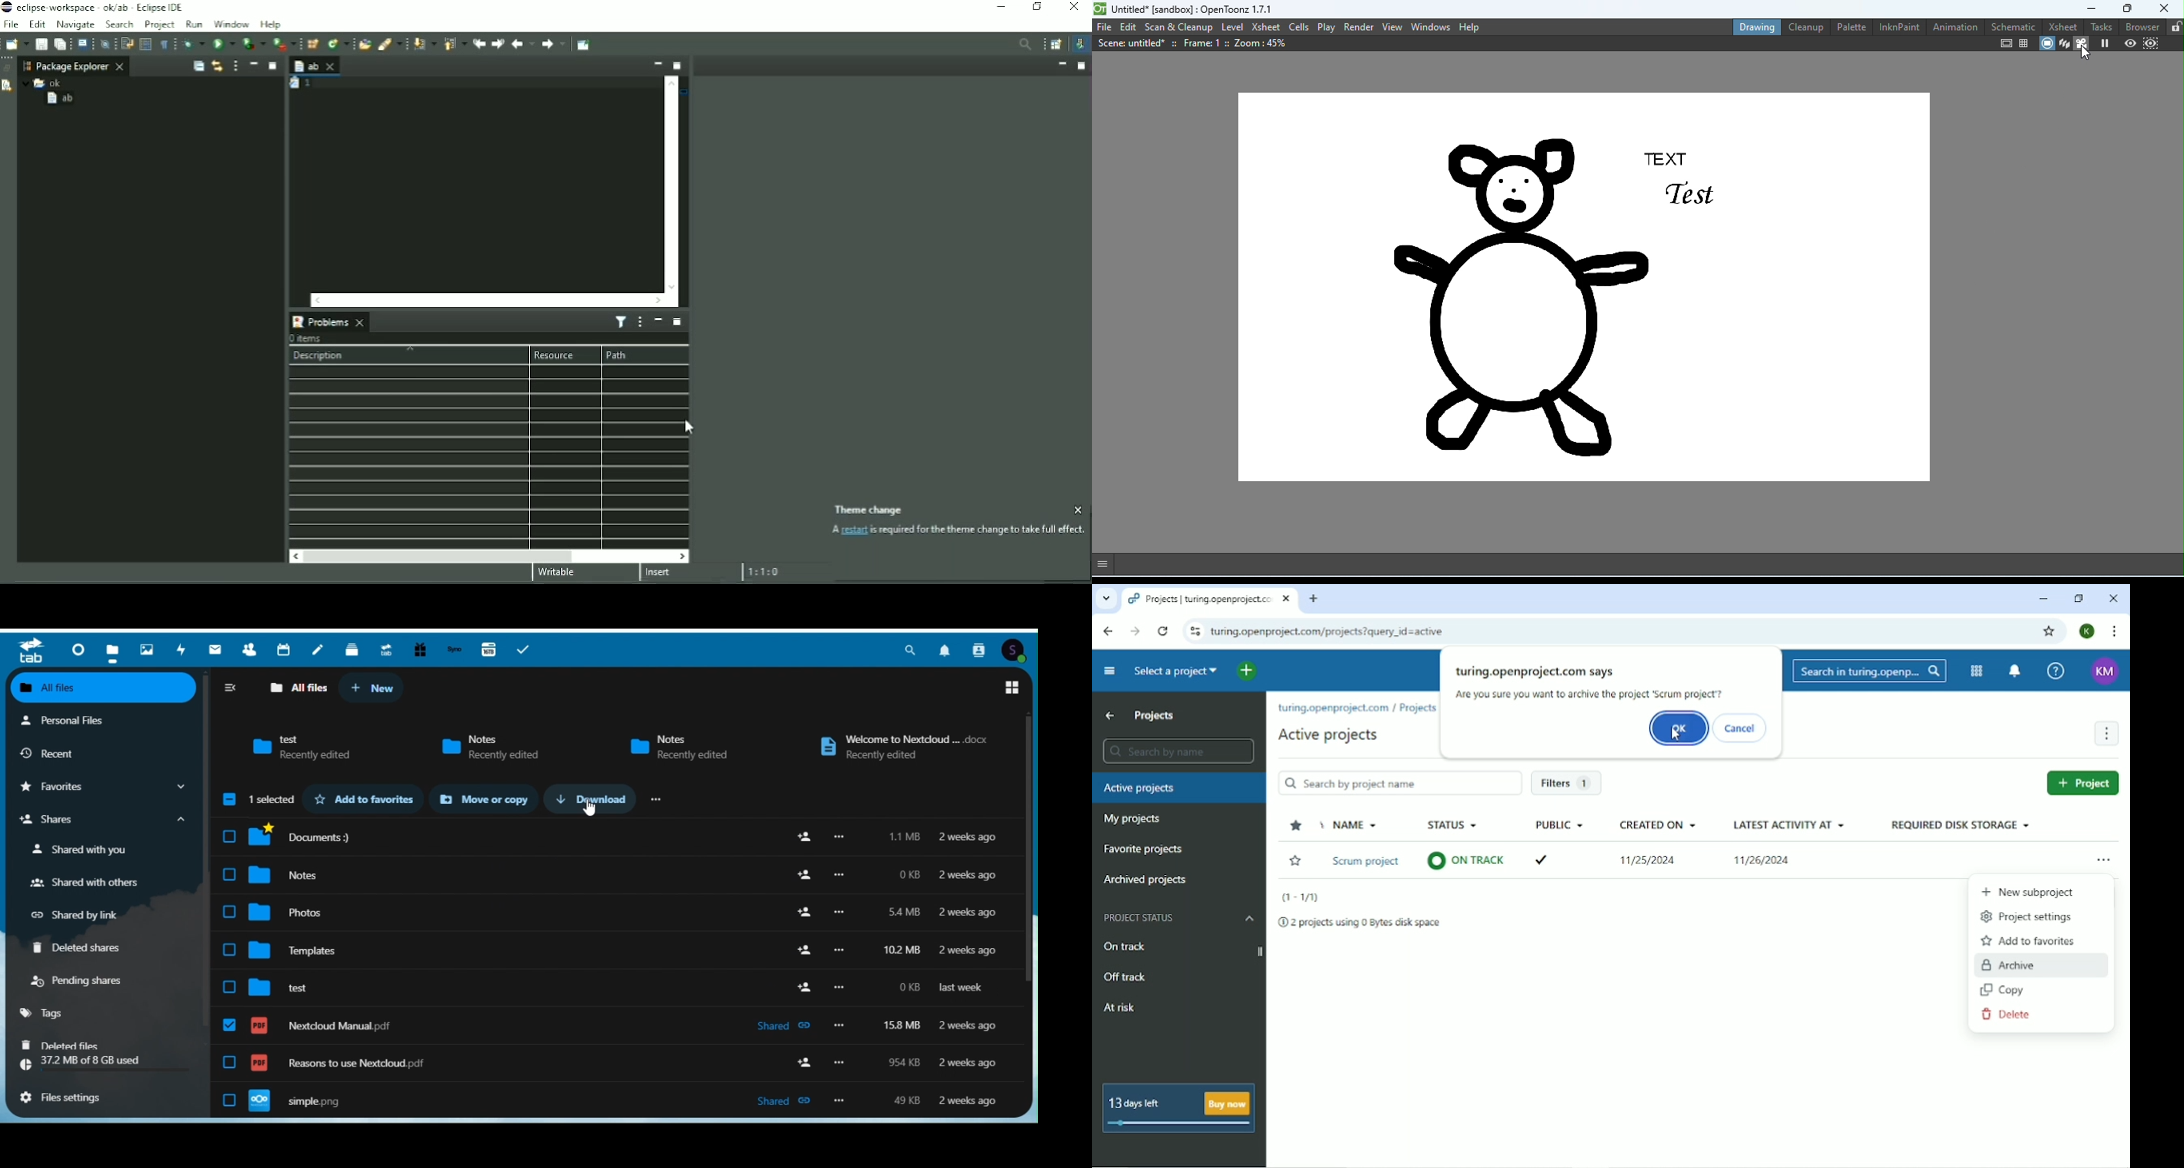  I want to click on Next Annotation, so click(425, 42).